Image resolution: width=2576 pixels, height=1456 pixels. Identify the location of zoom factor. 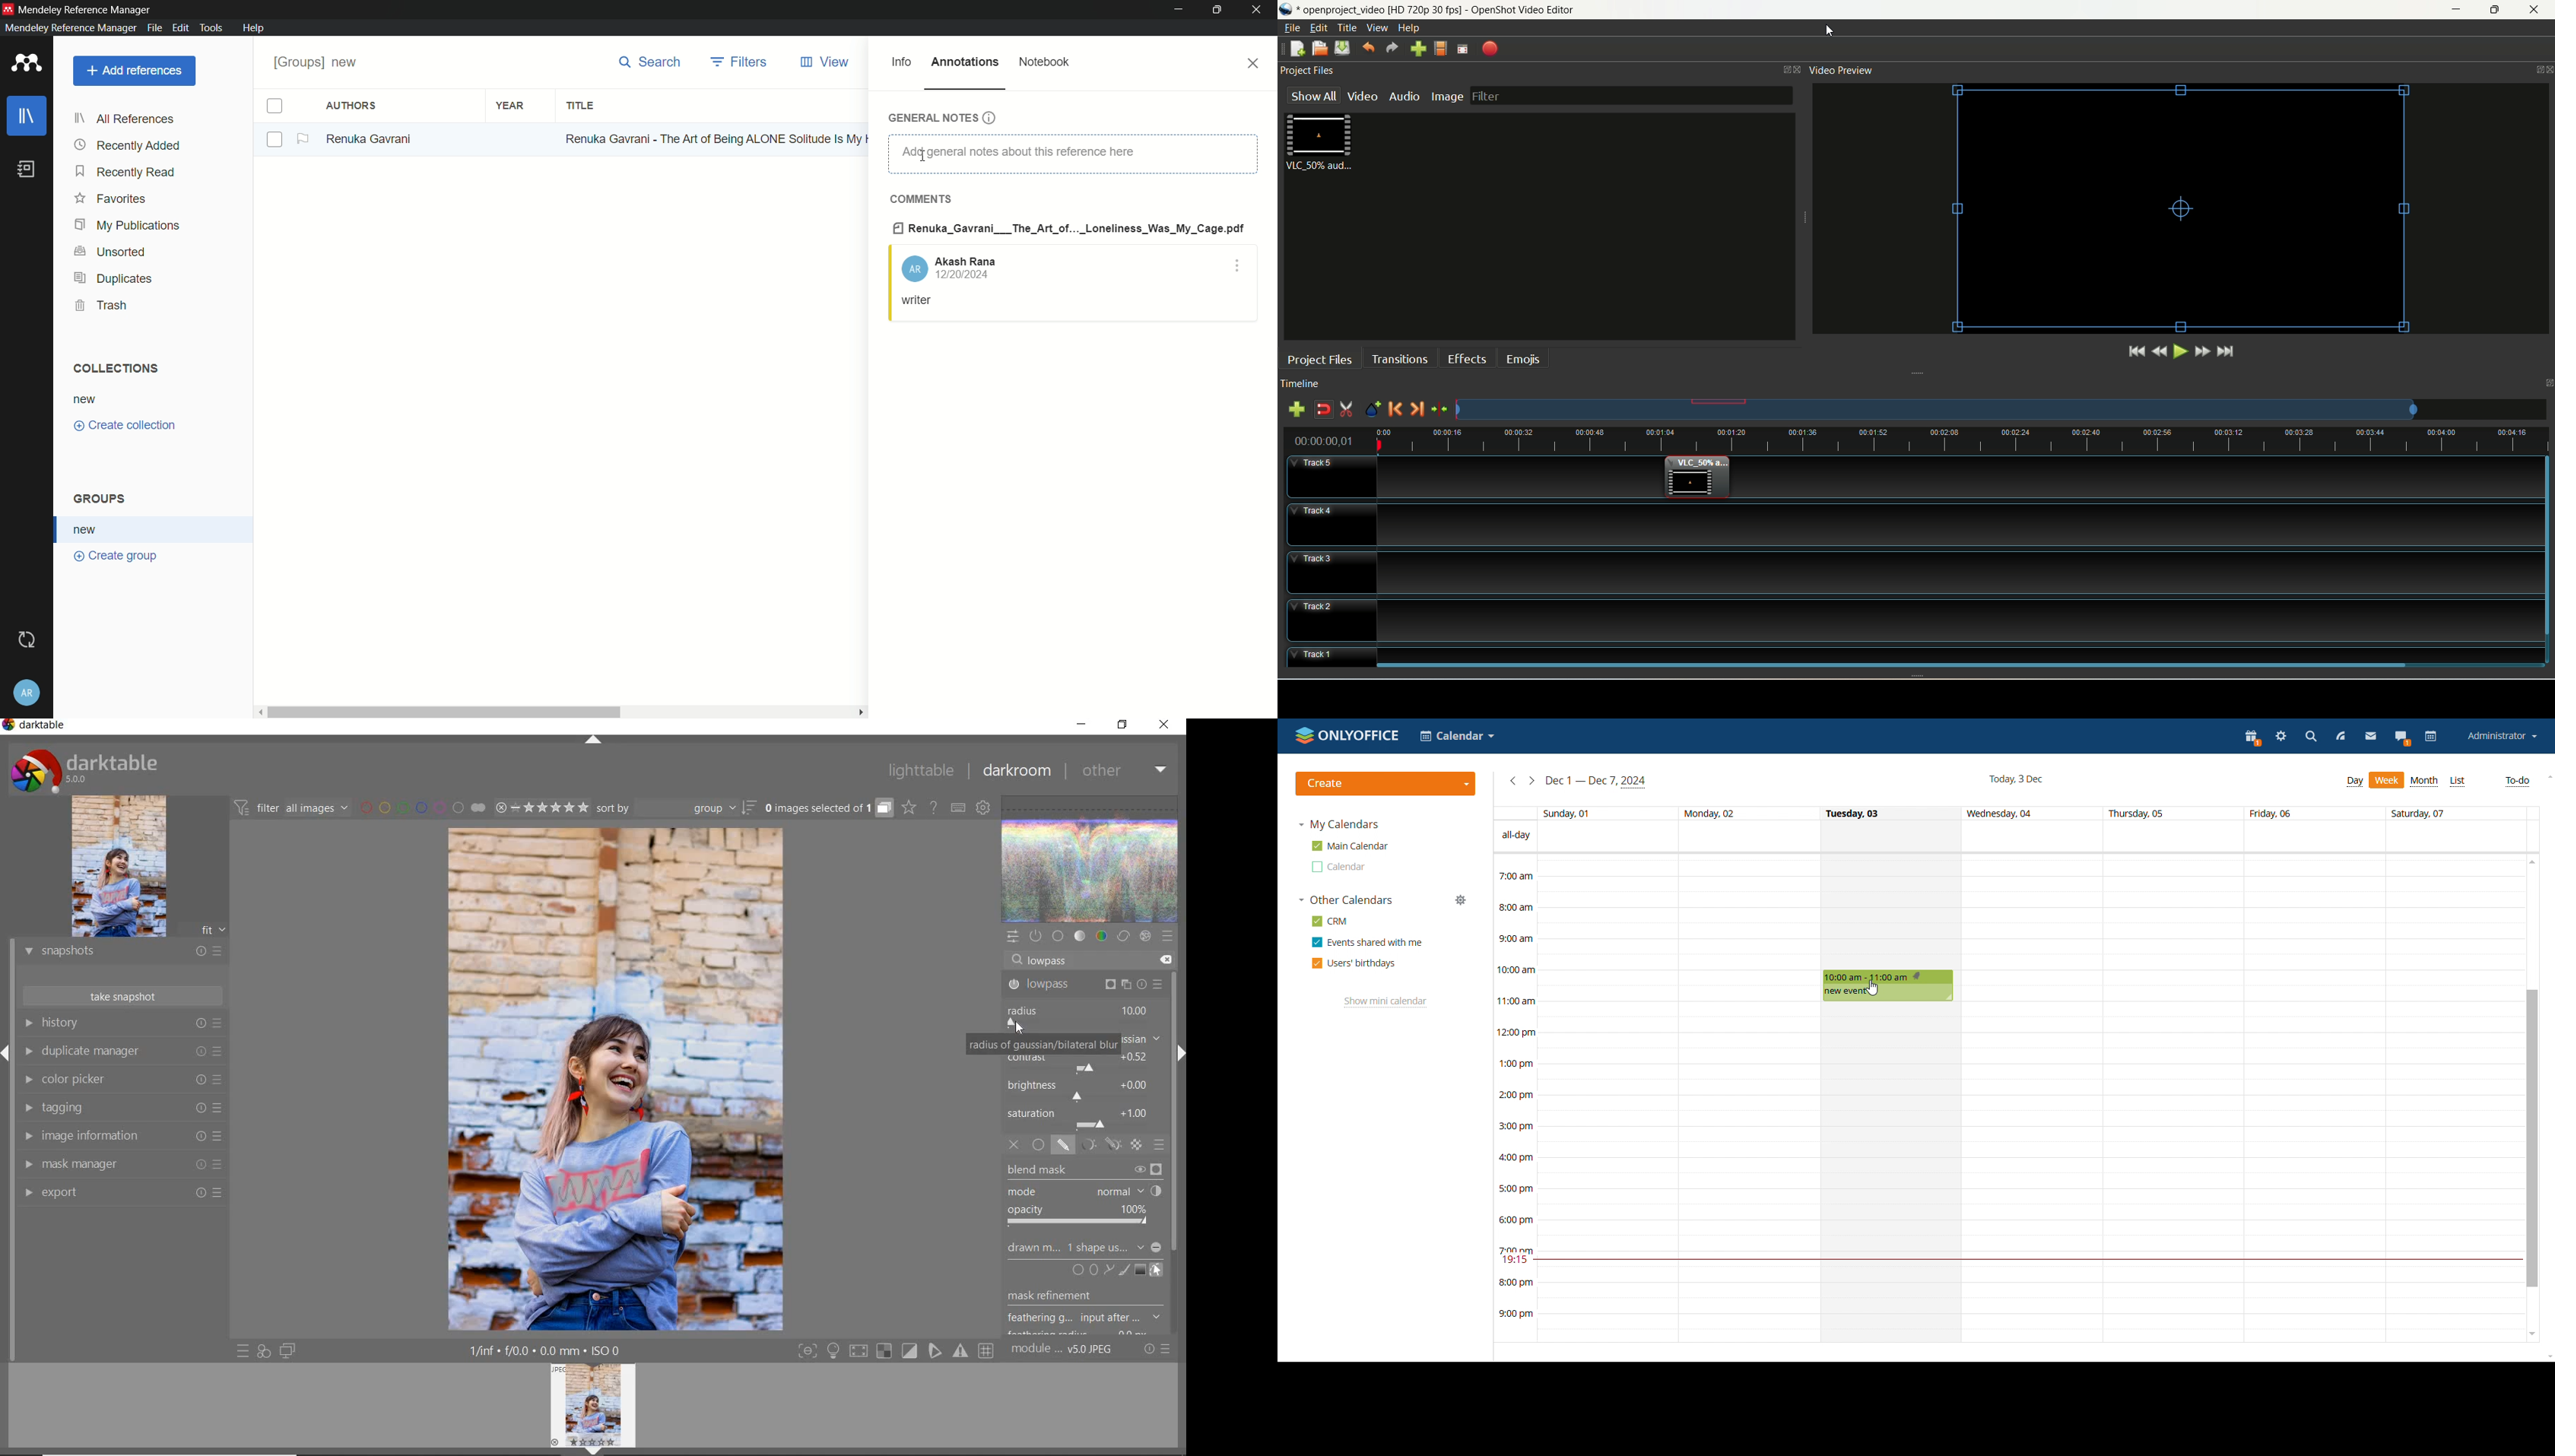
(2001, 409).